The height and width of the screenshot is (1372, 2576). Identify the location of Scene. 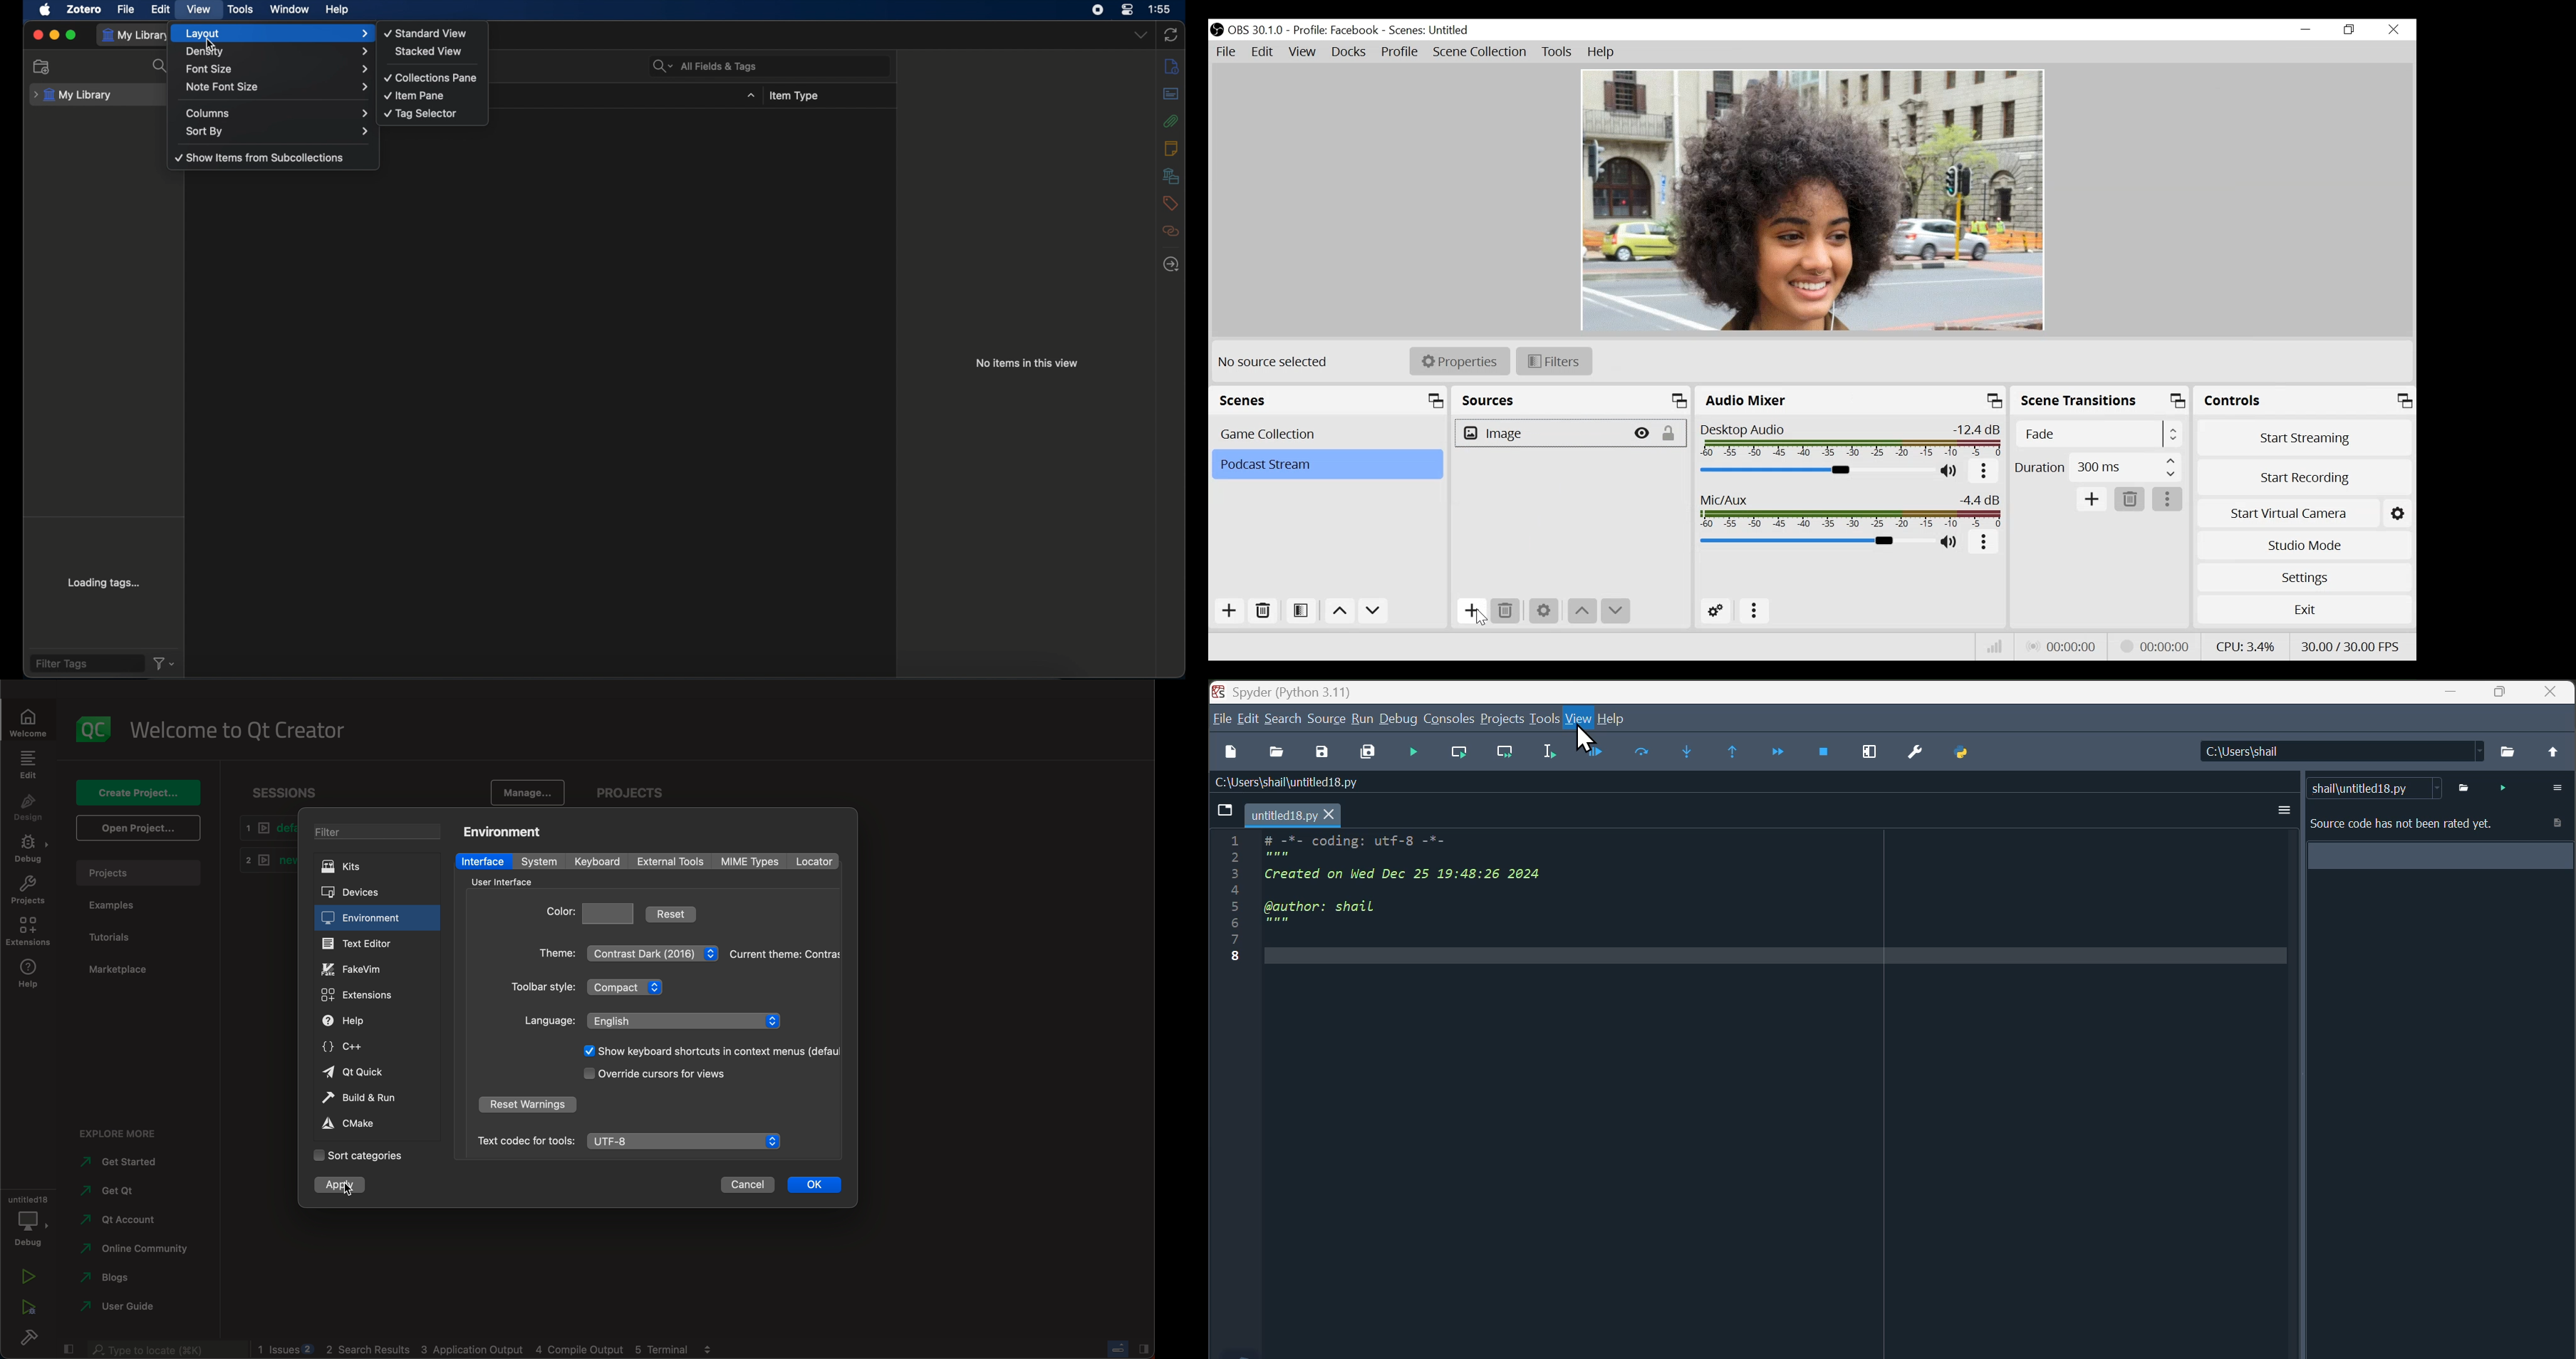
(1430, 31).